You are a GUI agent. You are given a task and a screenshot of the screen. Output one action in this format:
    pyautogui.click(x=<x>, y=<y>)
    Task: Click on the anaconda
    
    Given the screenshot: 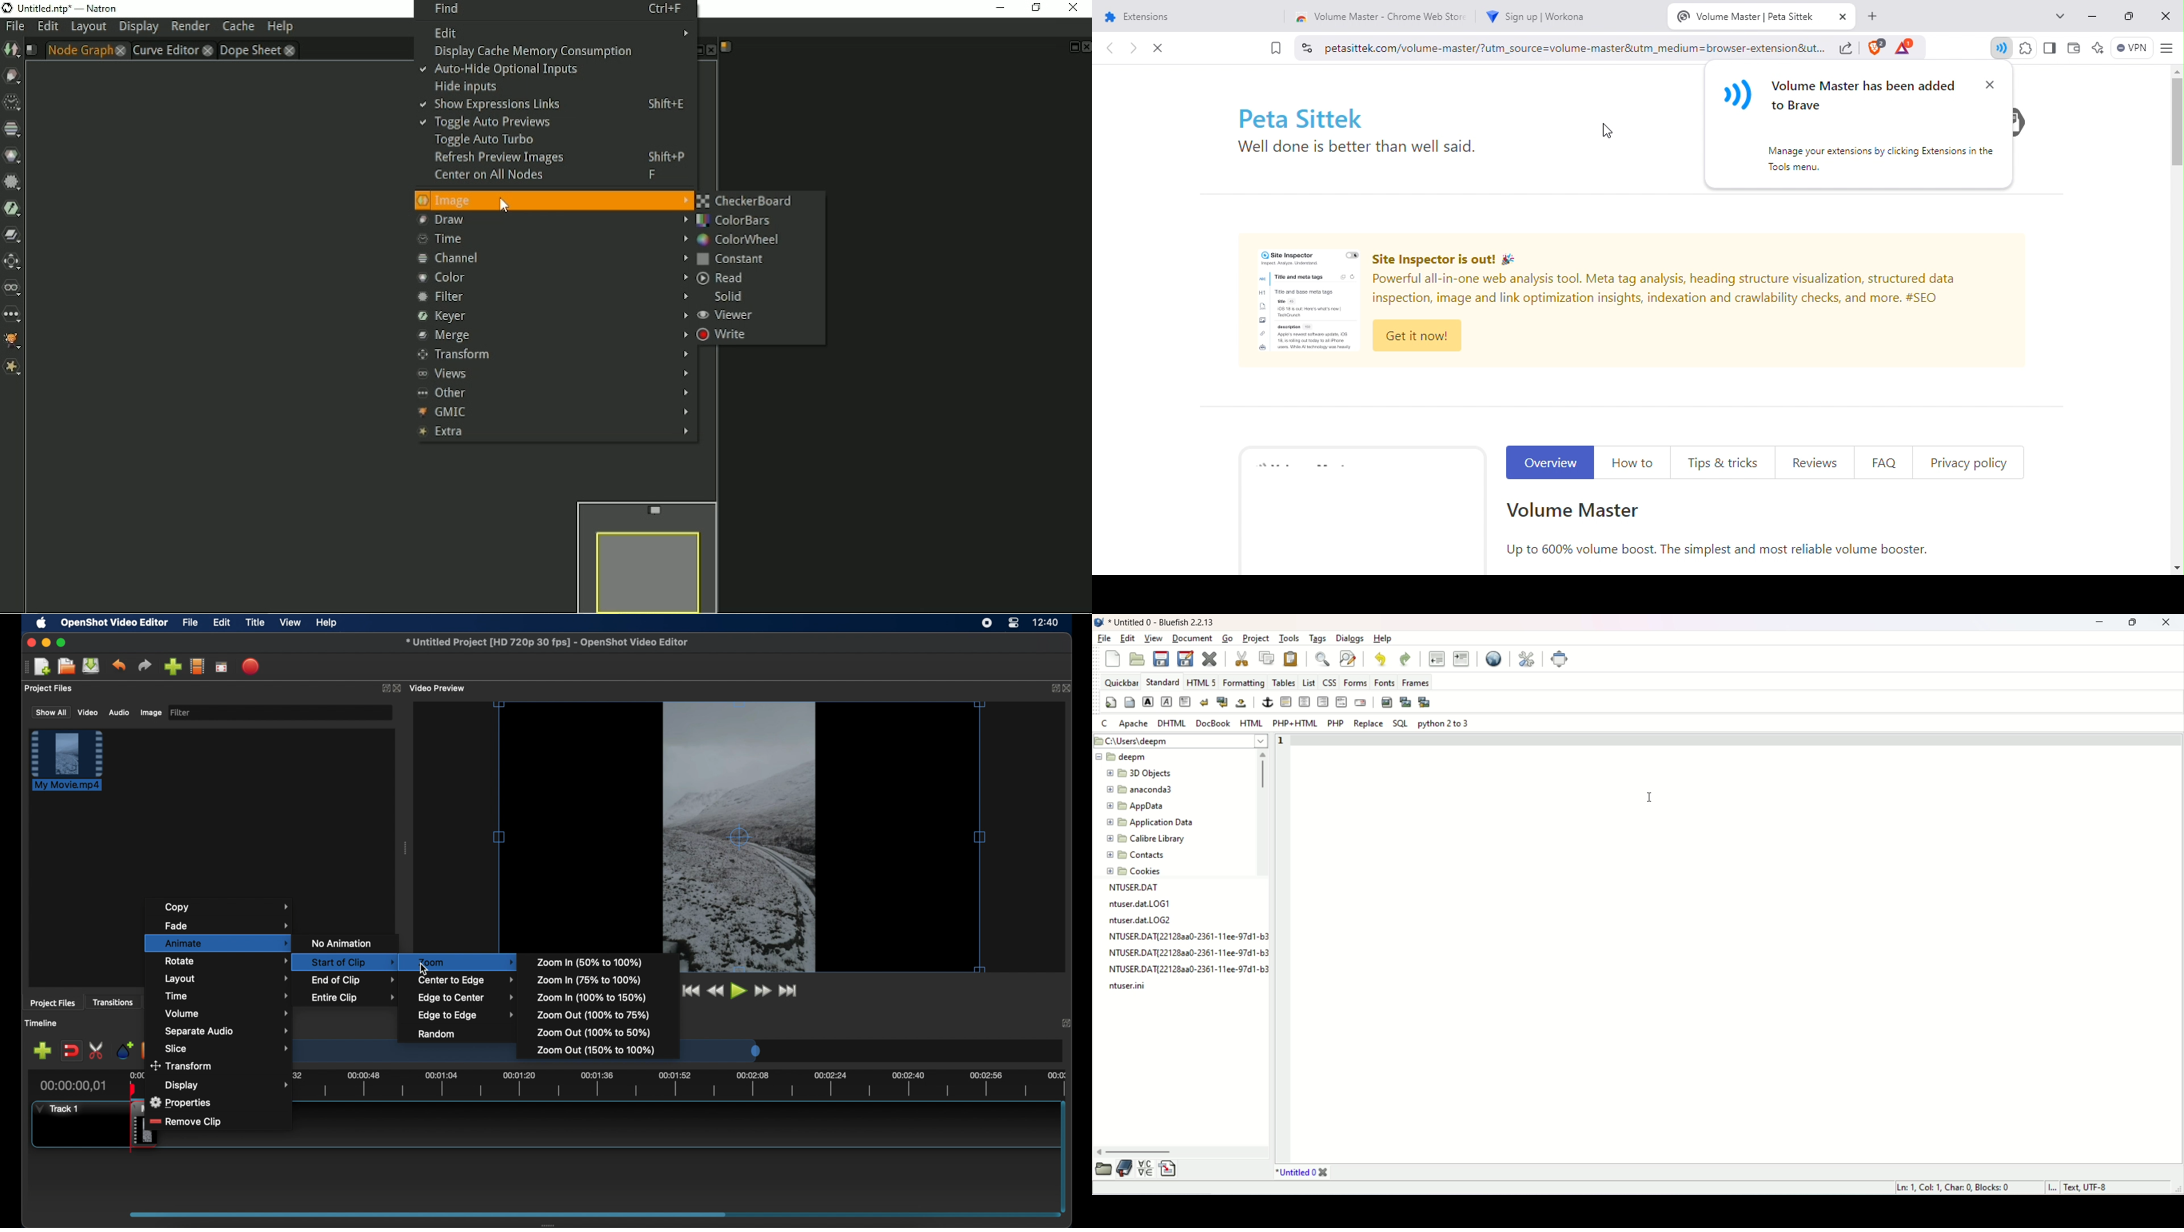 What is the action you would take?
    pyautogui.click(x=1139, y=792)
    